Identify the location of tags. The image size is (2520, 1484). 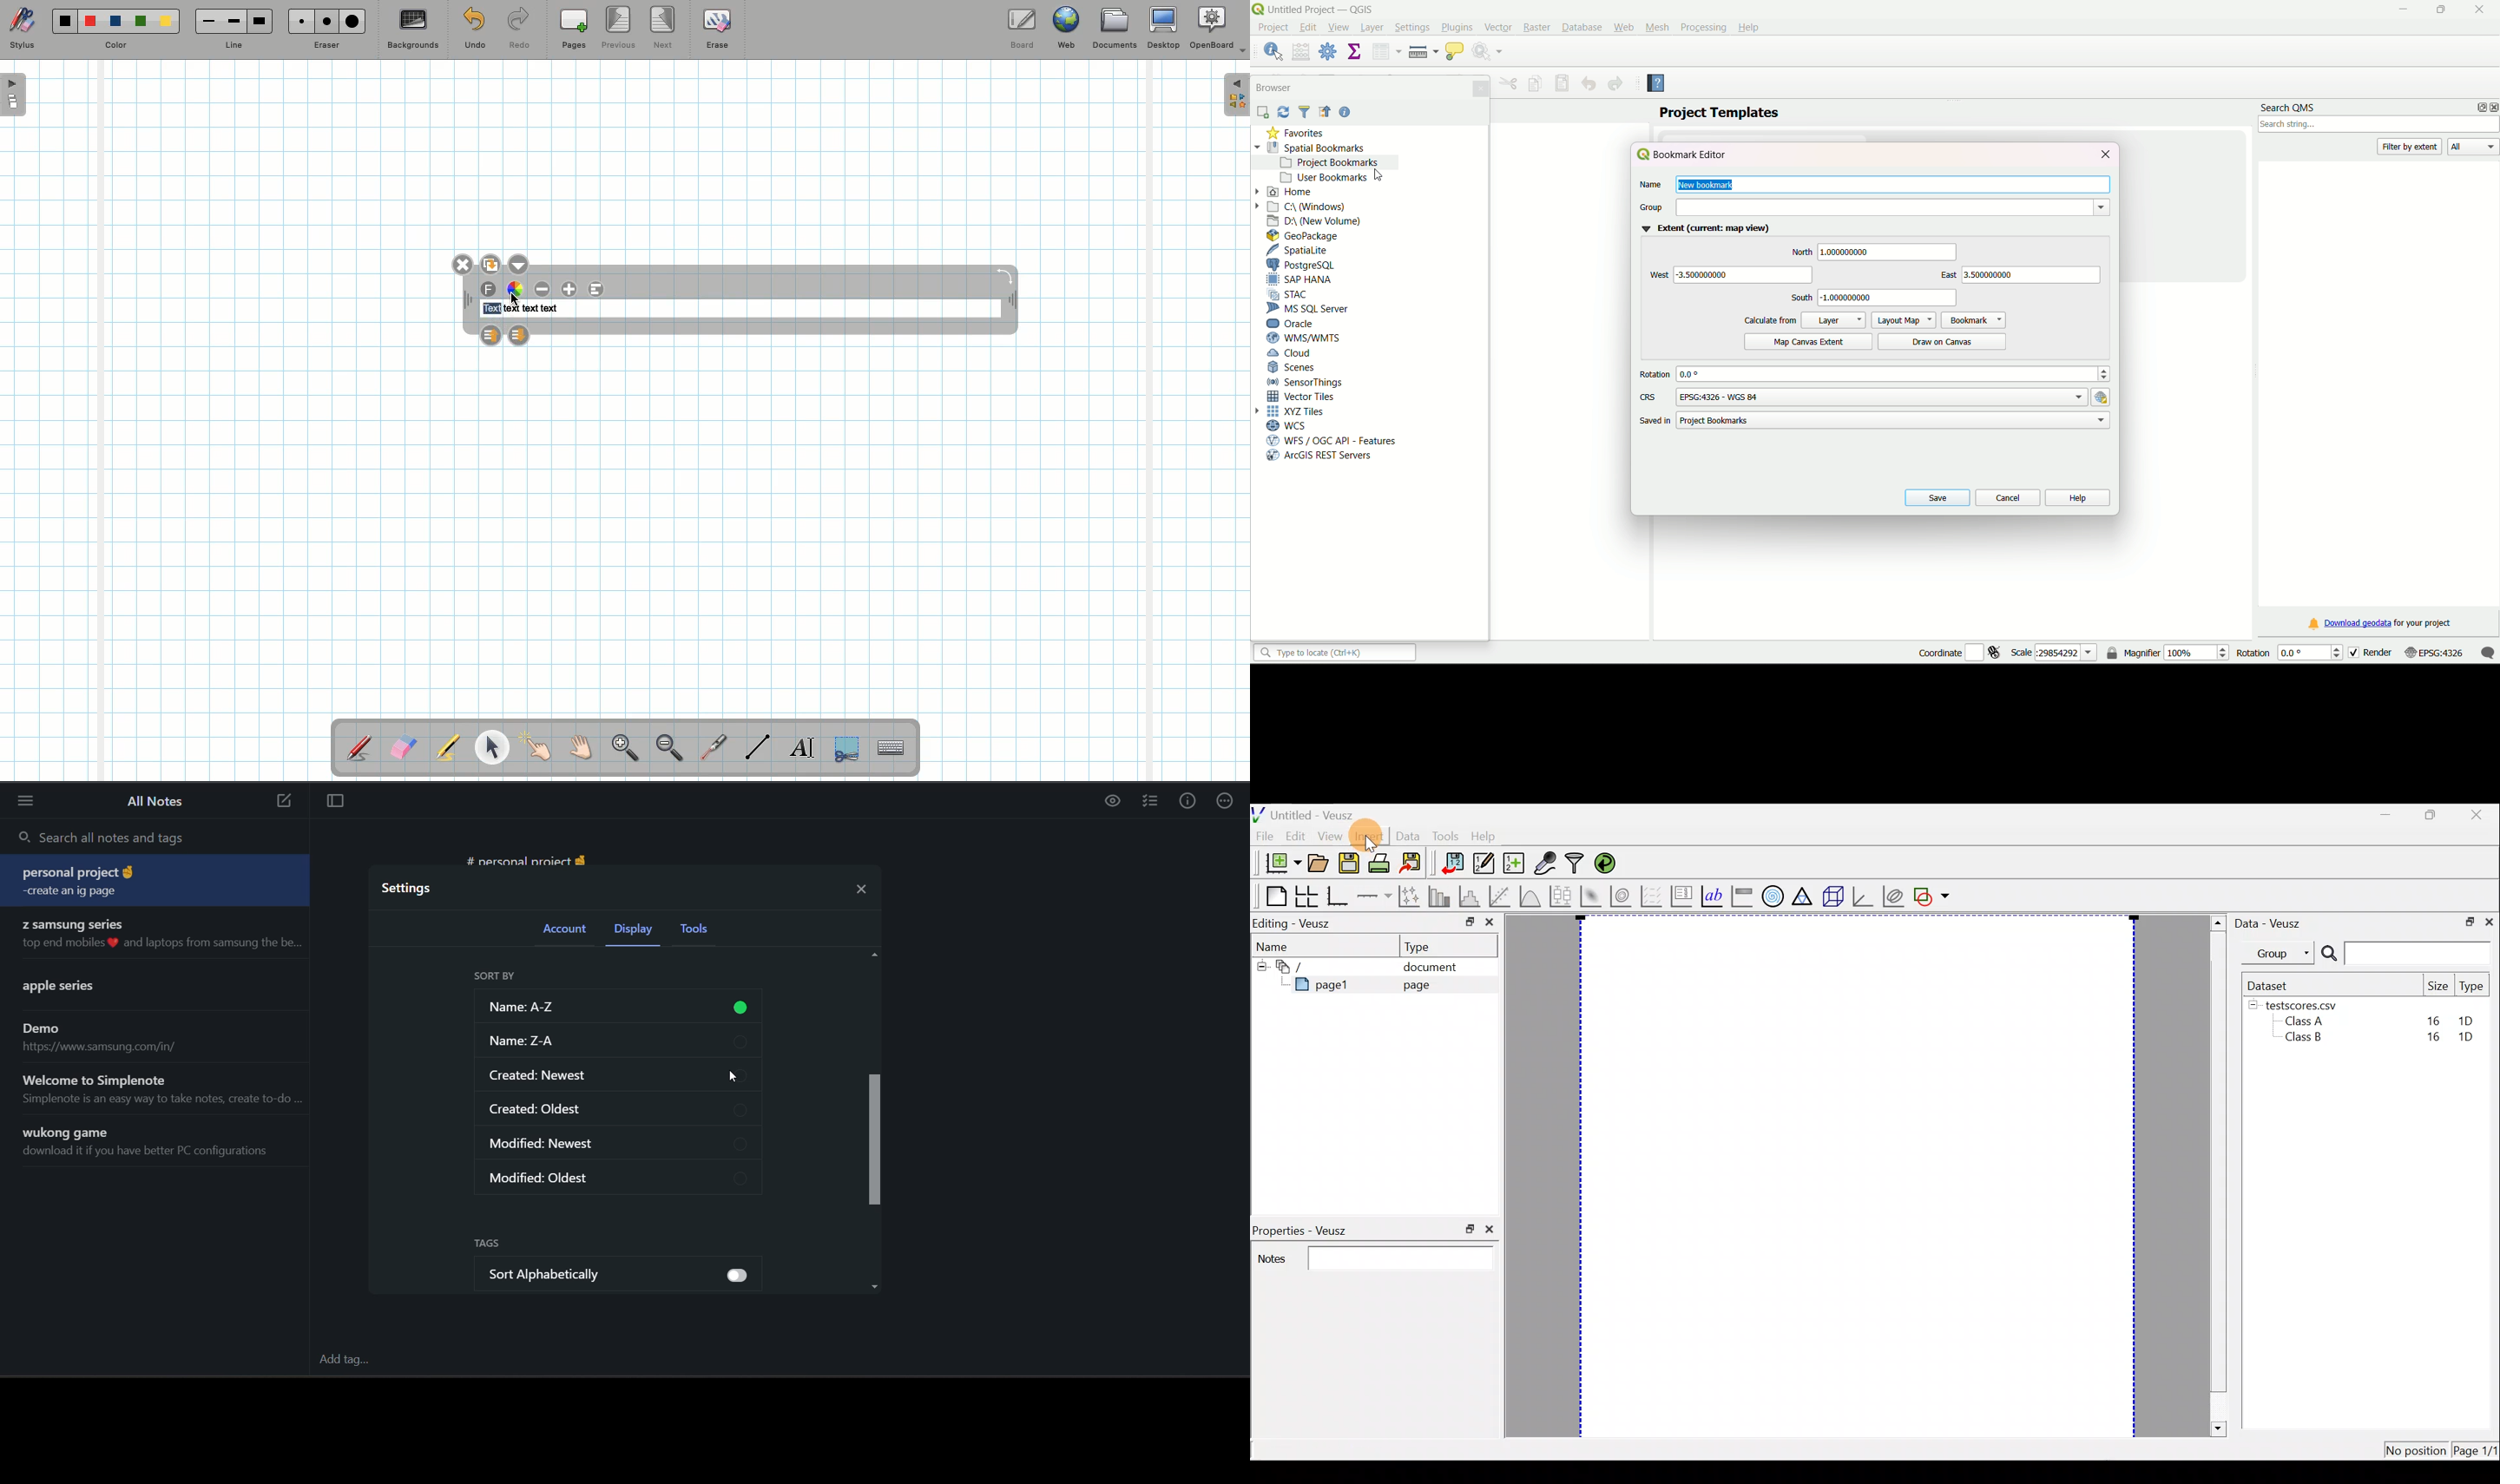
(495, 1243).